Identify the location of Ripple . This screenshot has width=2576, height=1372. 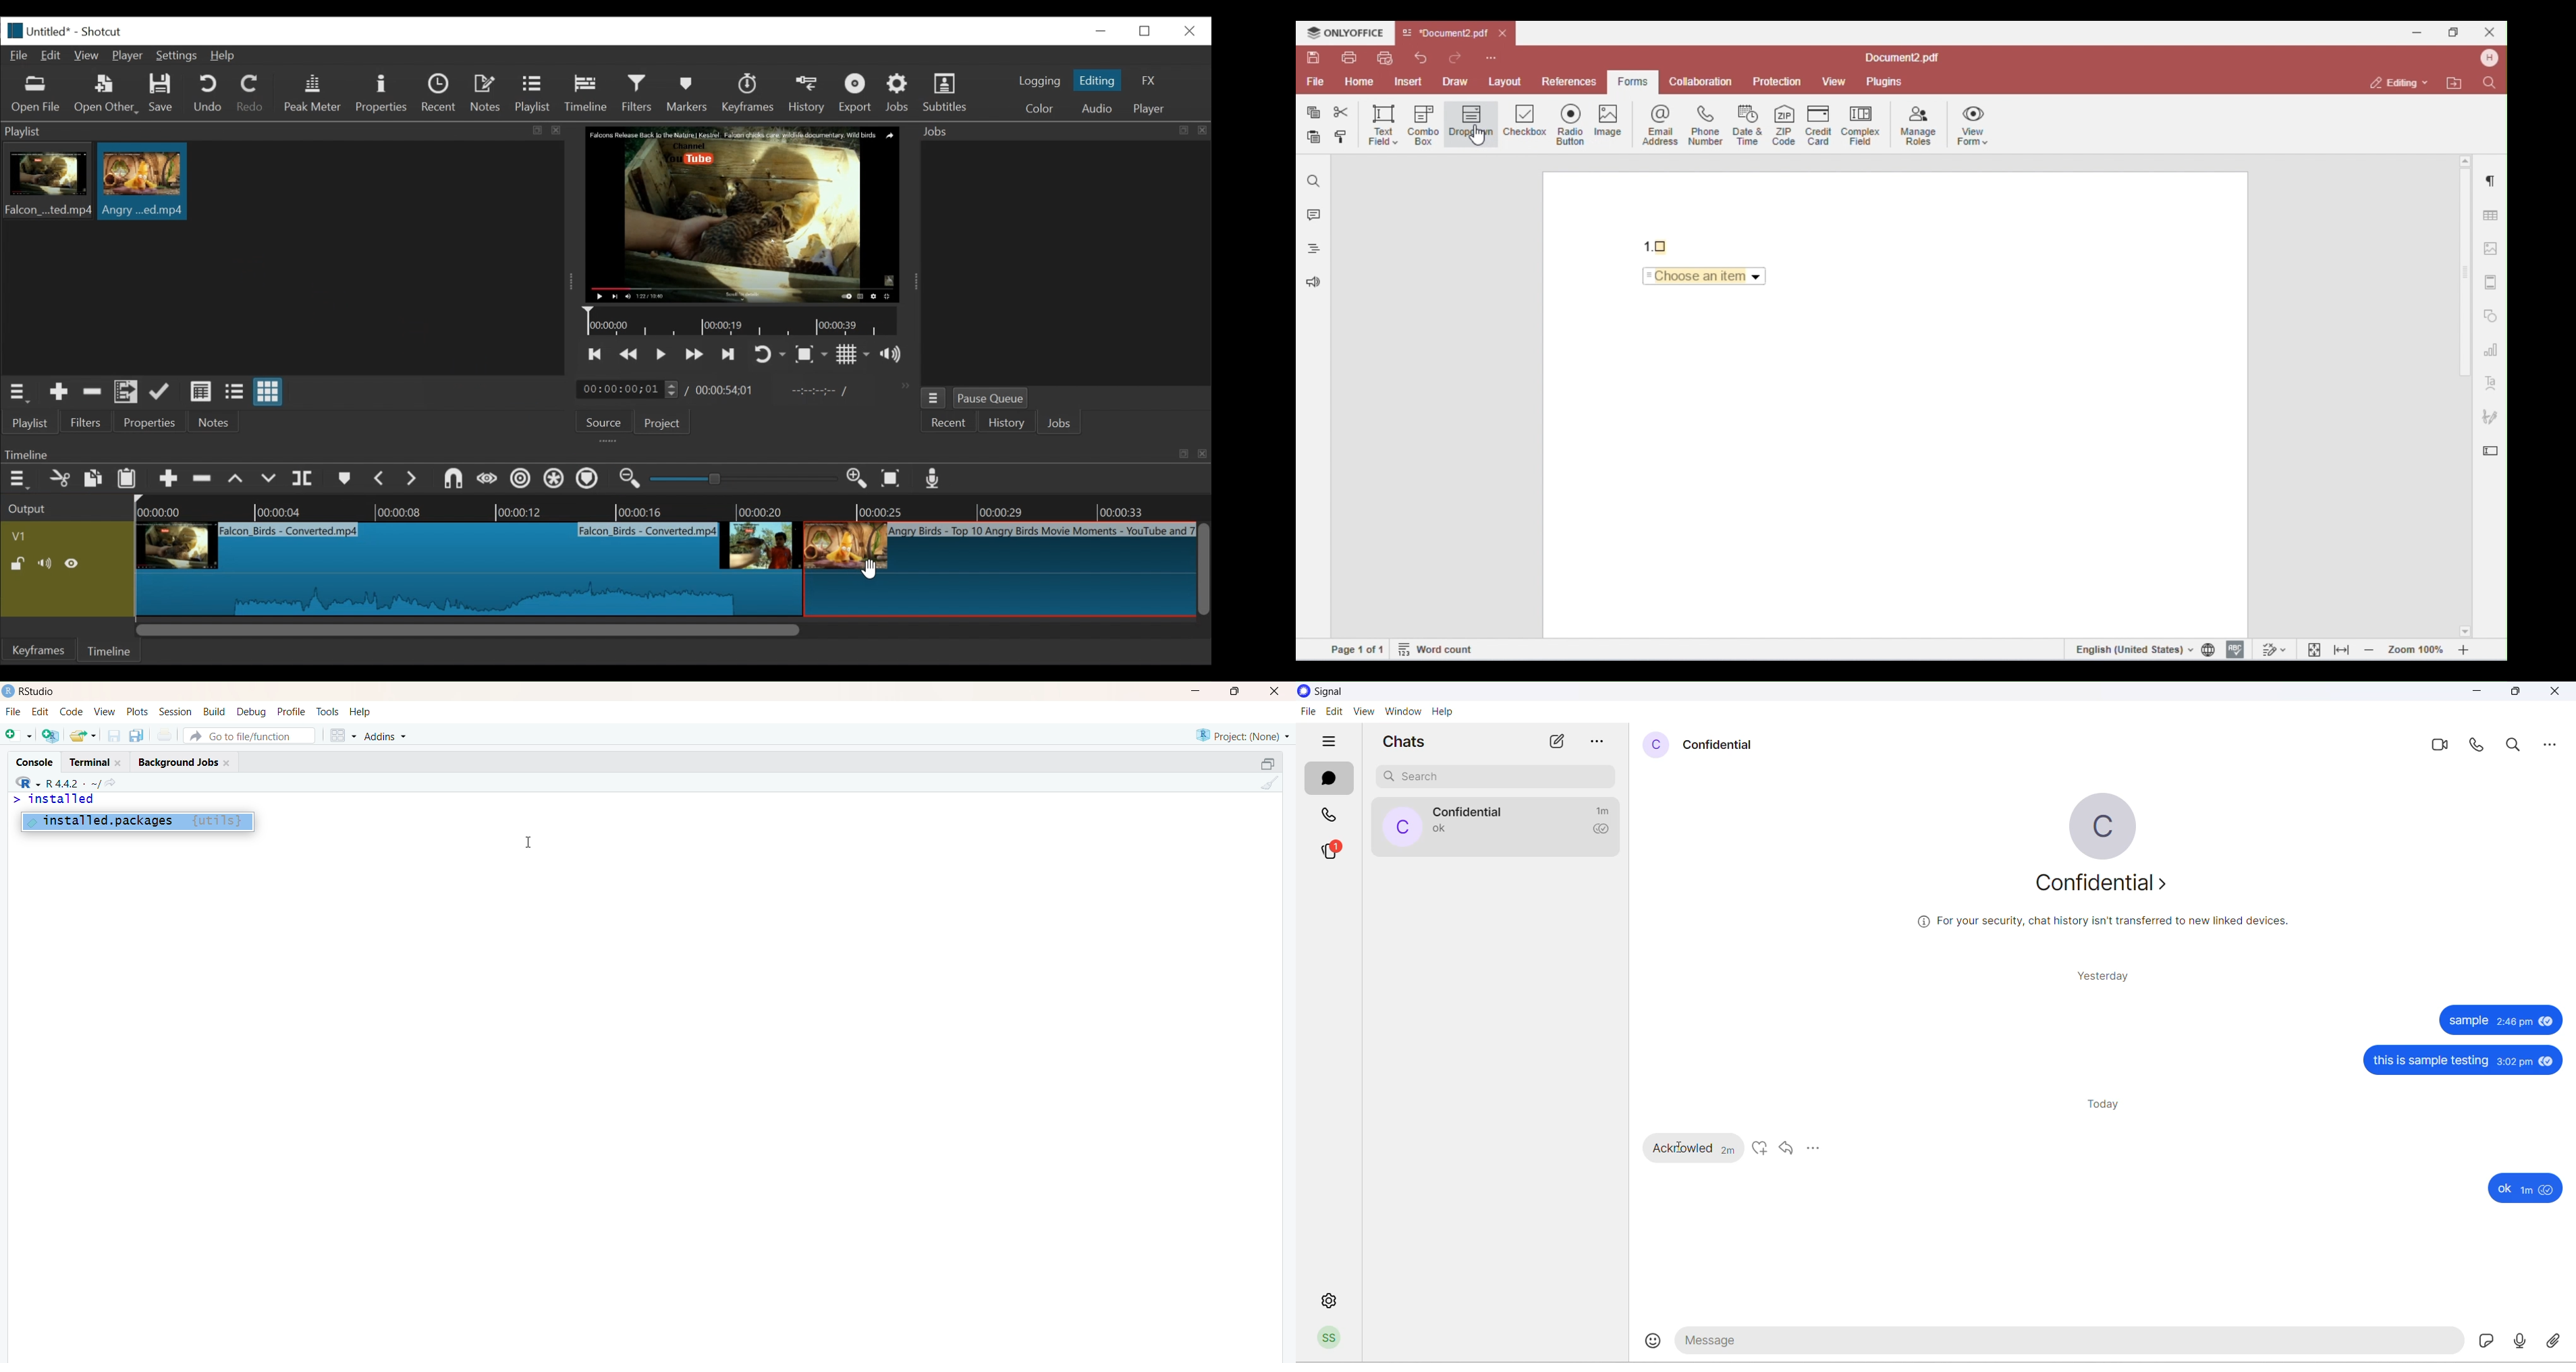
(521, 480).